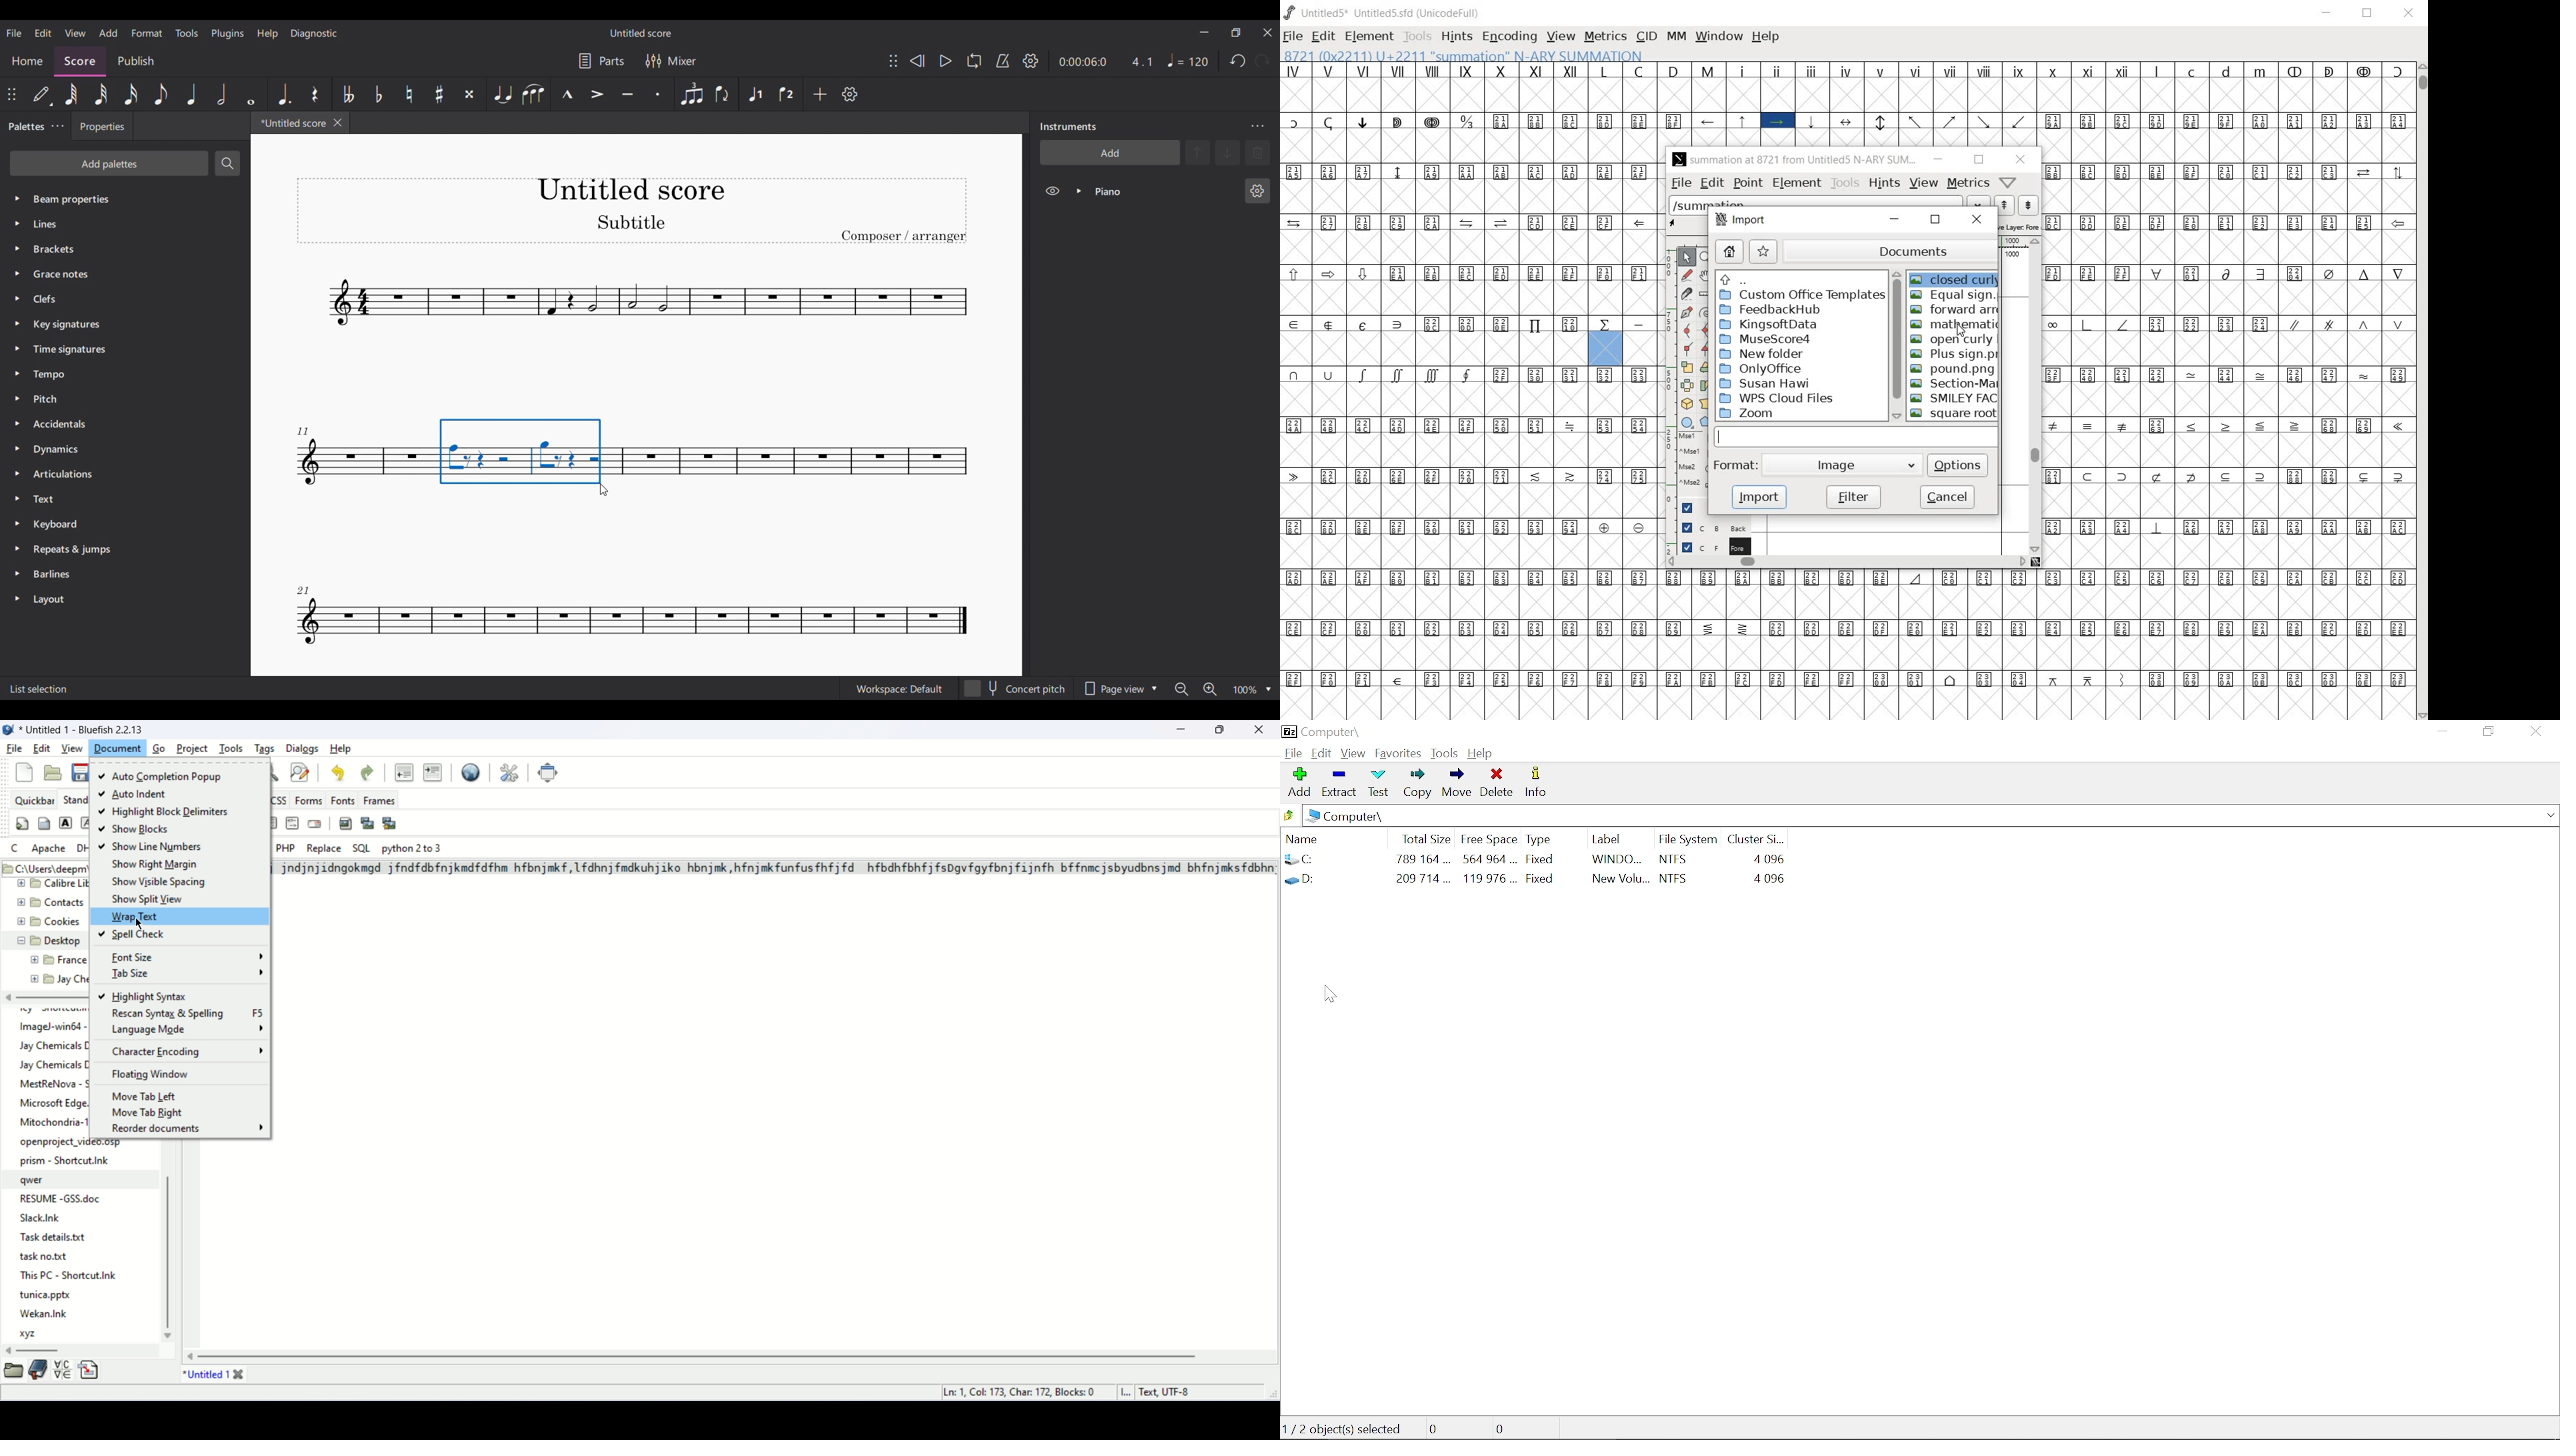 The height and width of the screenshot is (1456, 2576). What do you see at coordinates (1334, 860) in the screenshot?
I see `C :` at bounding box center [1334, 860].